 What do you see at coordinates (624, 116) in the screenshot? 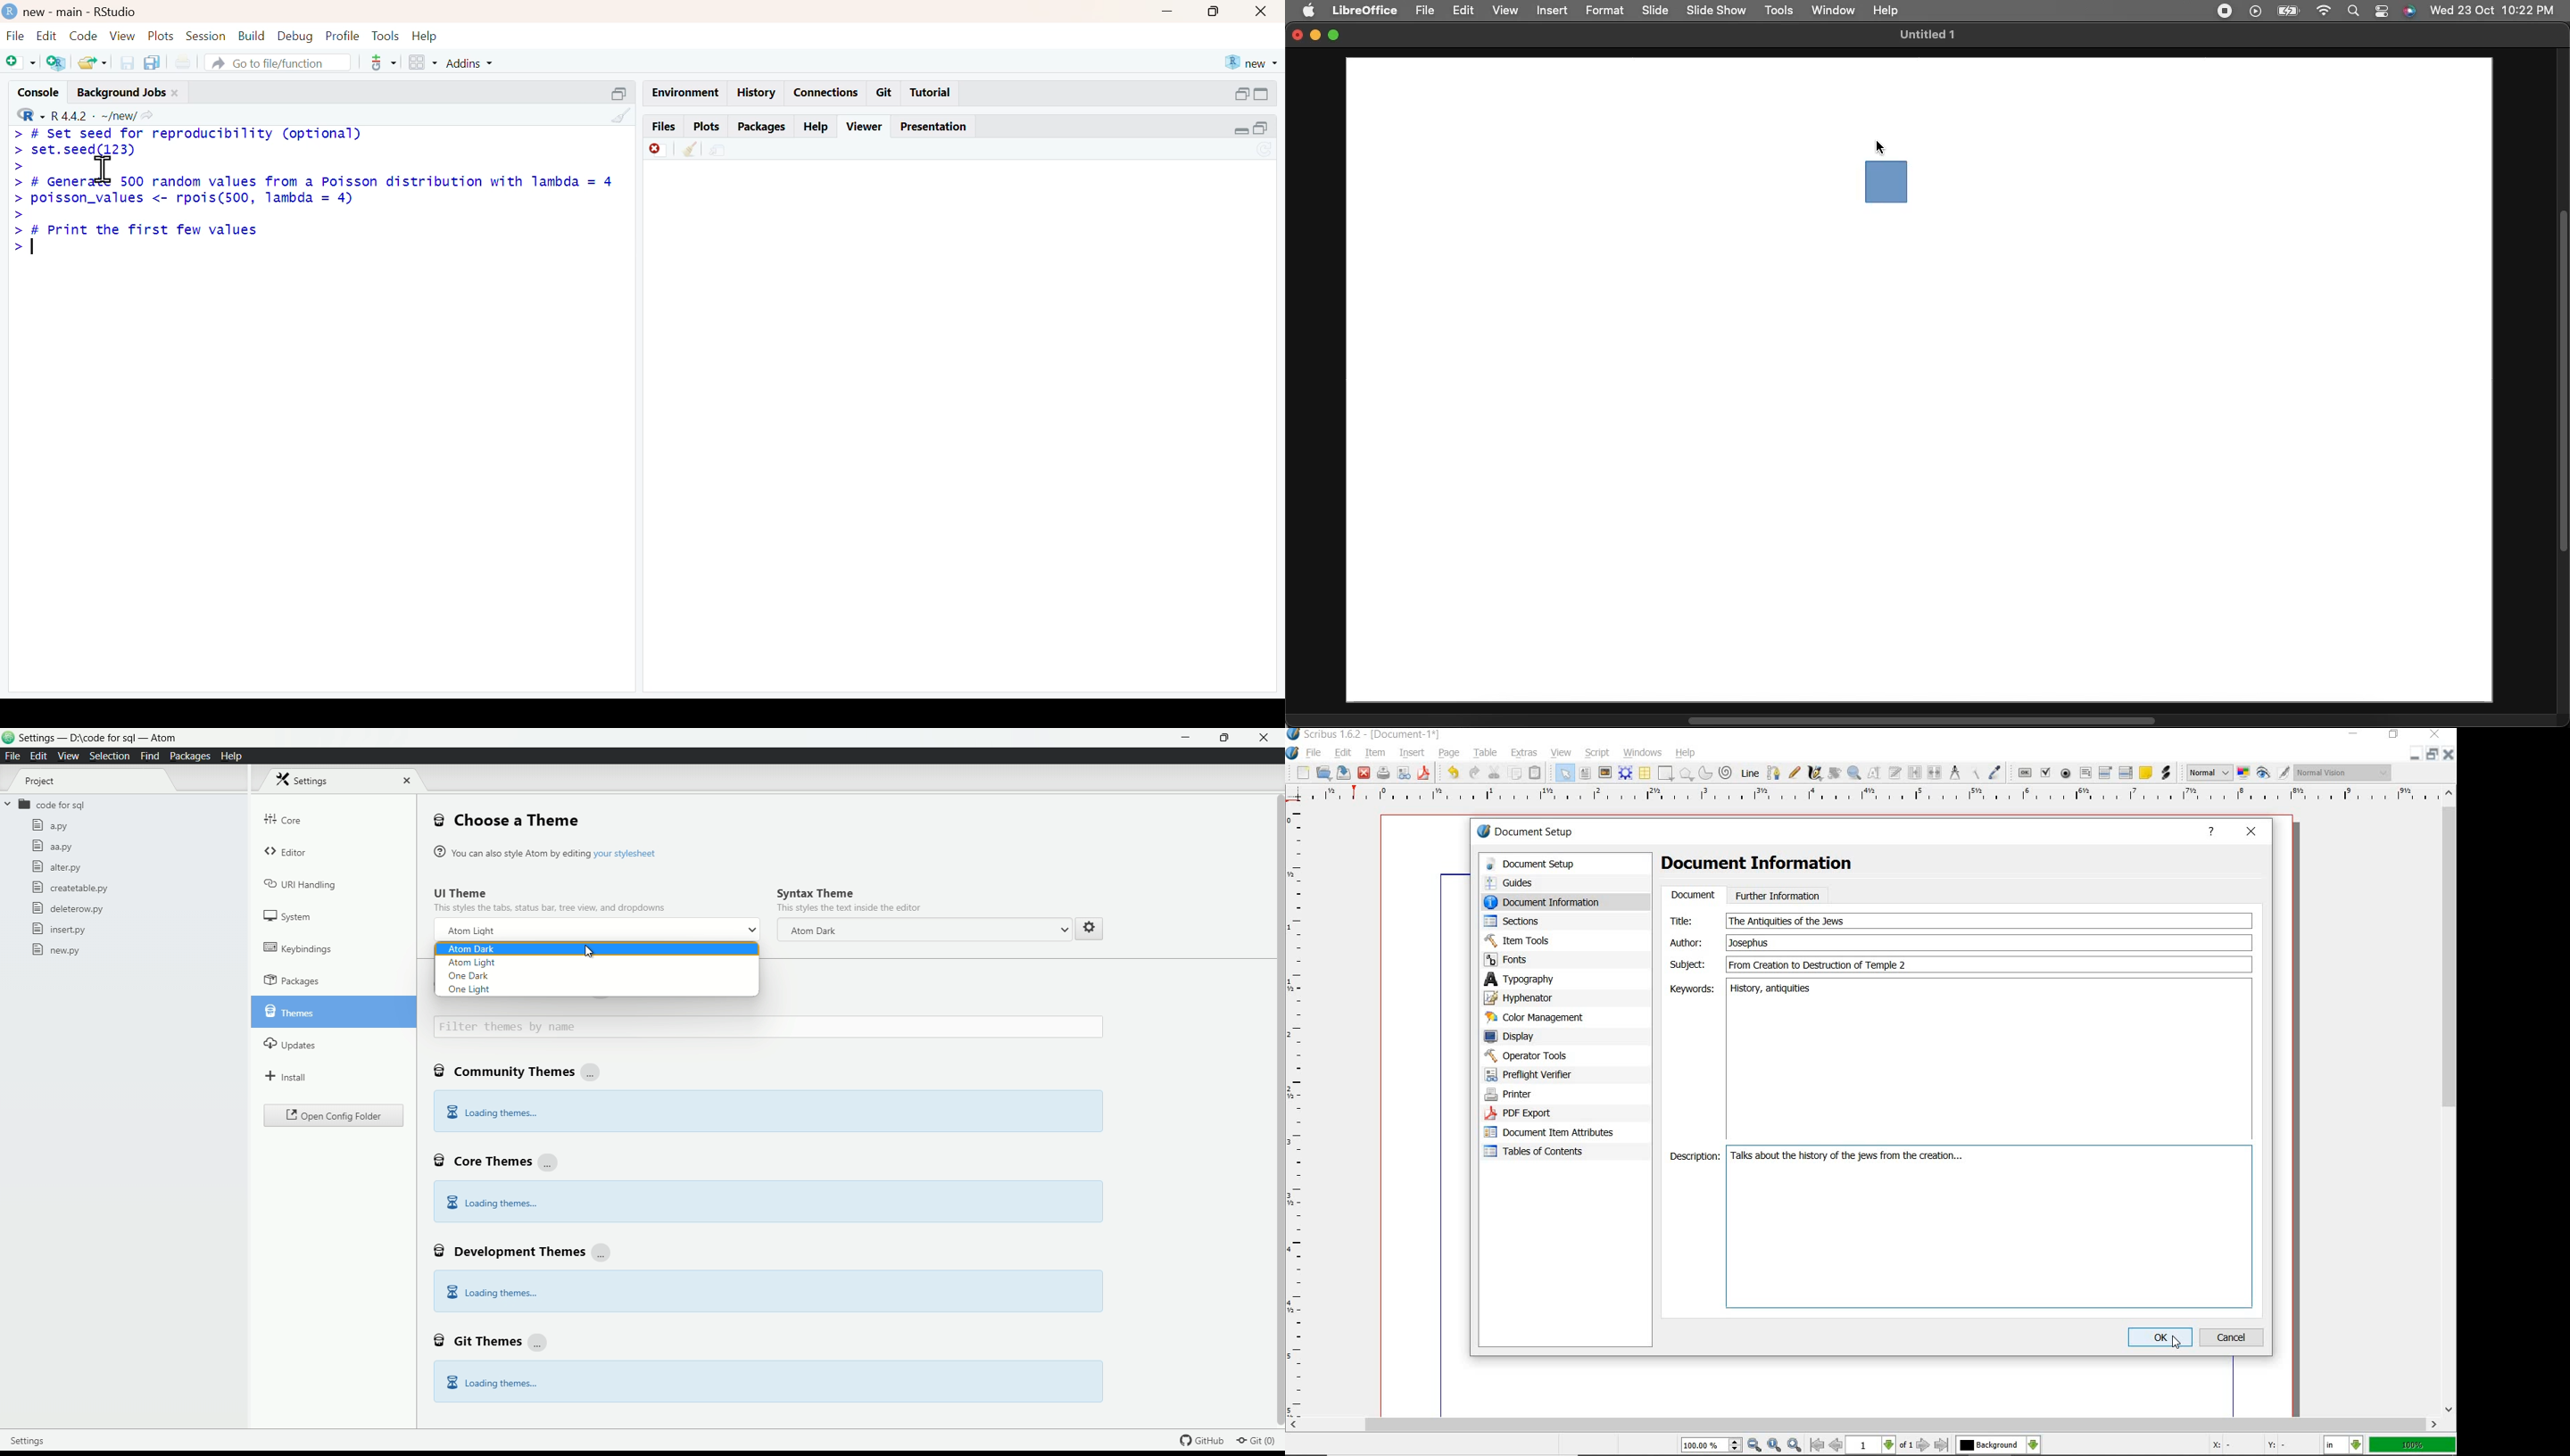
I see `clean` at bounding box center [624, 116].